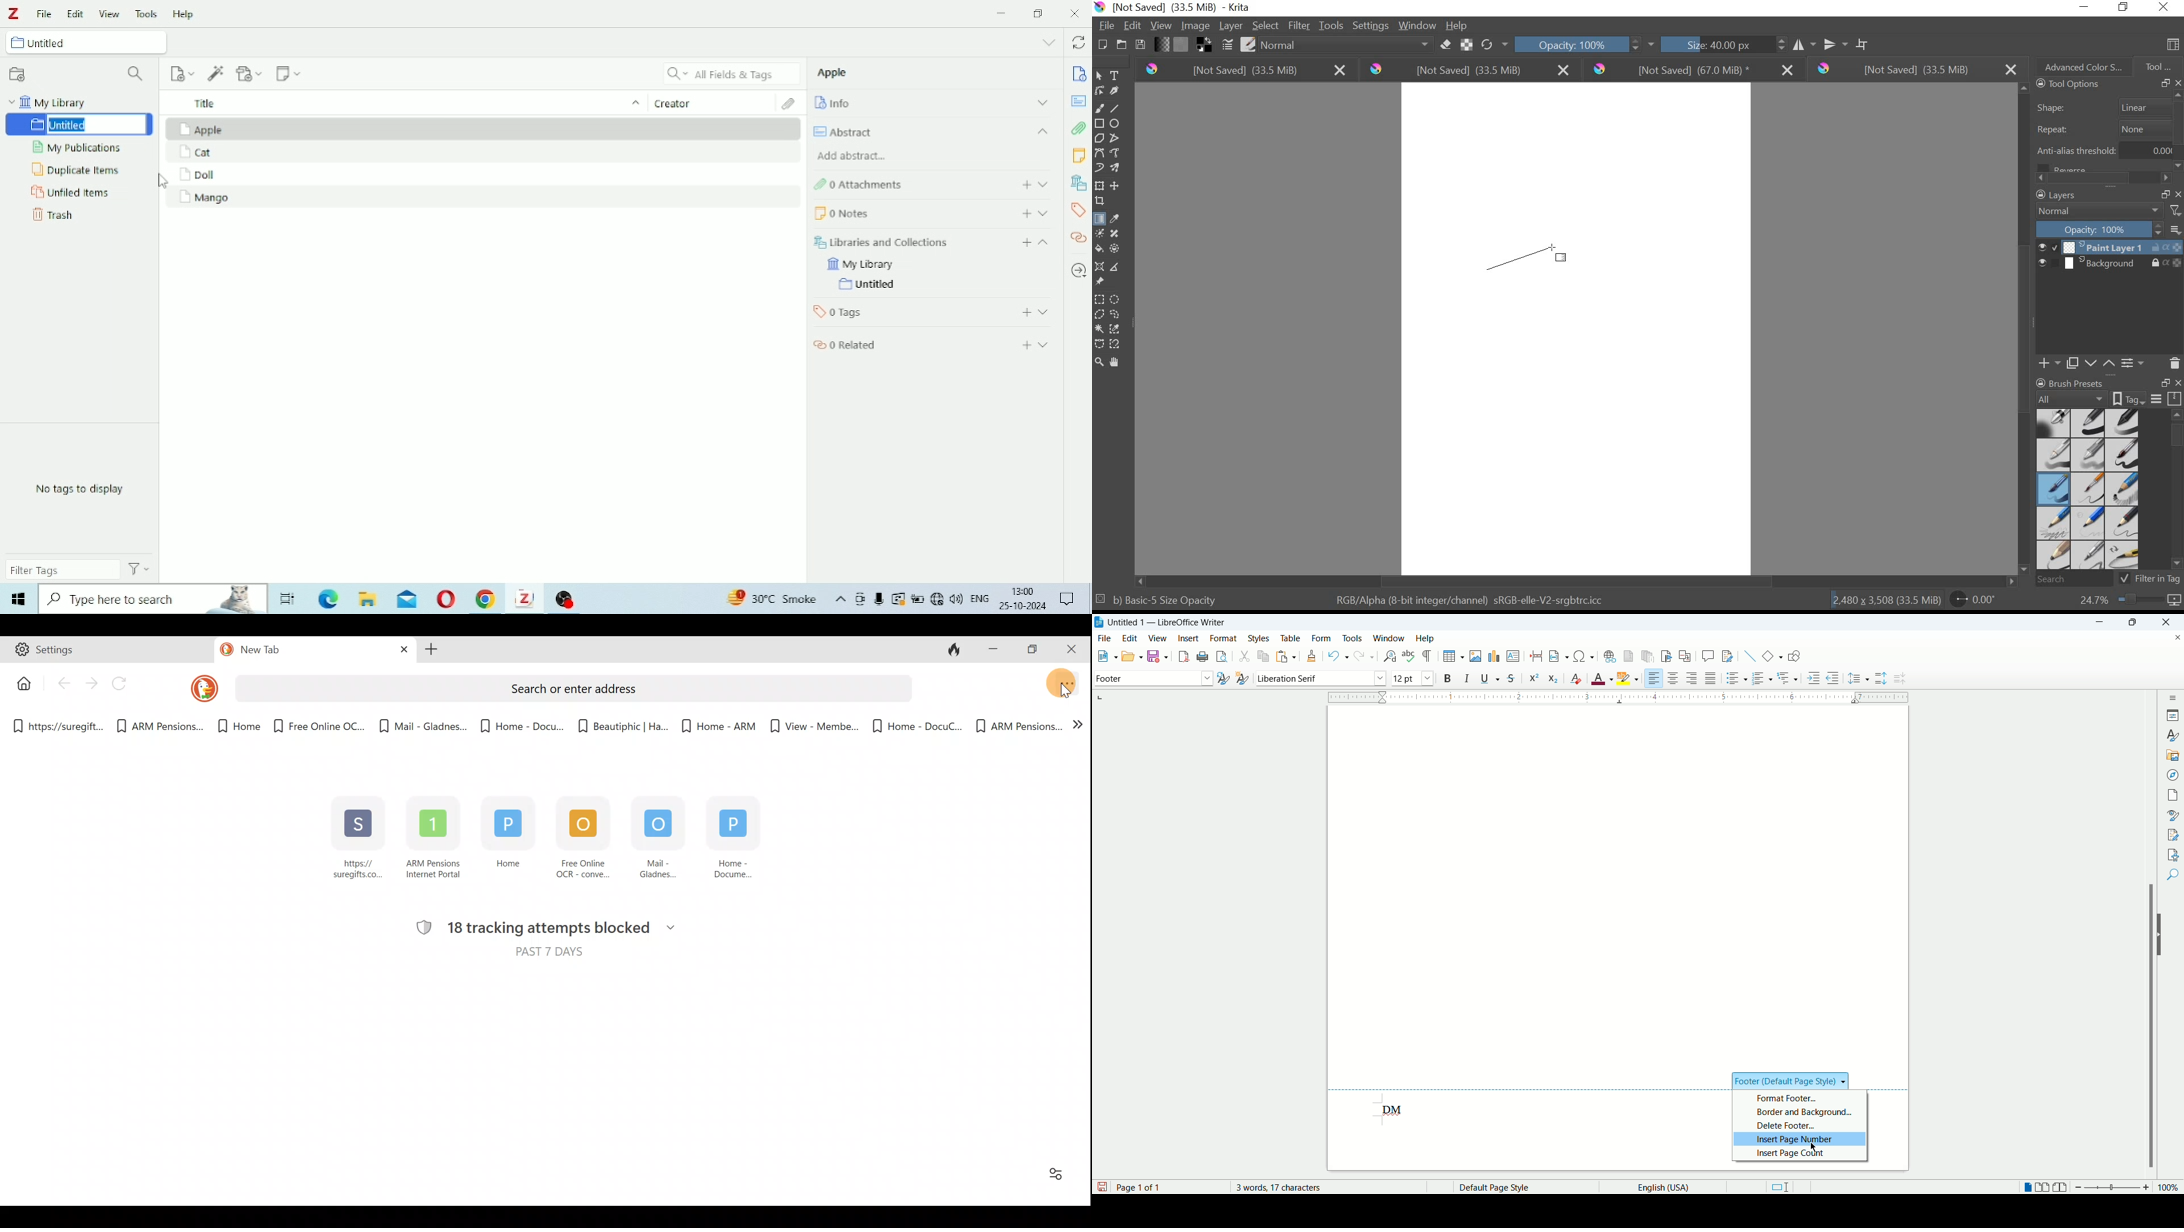 This screenshot has height=1232, width=2184. I want to click on OPACITY 100%, so click(1578, 44).